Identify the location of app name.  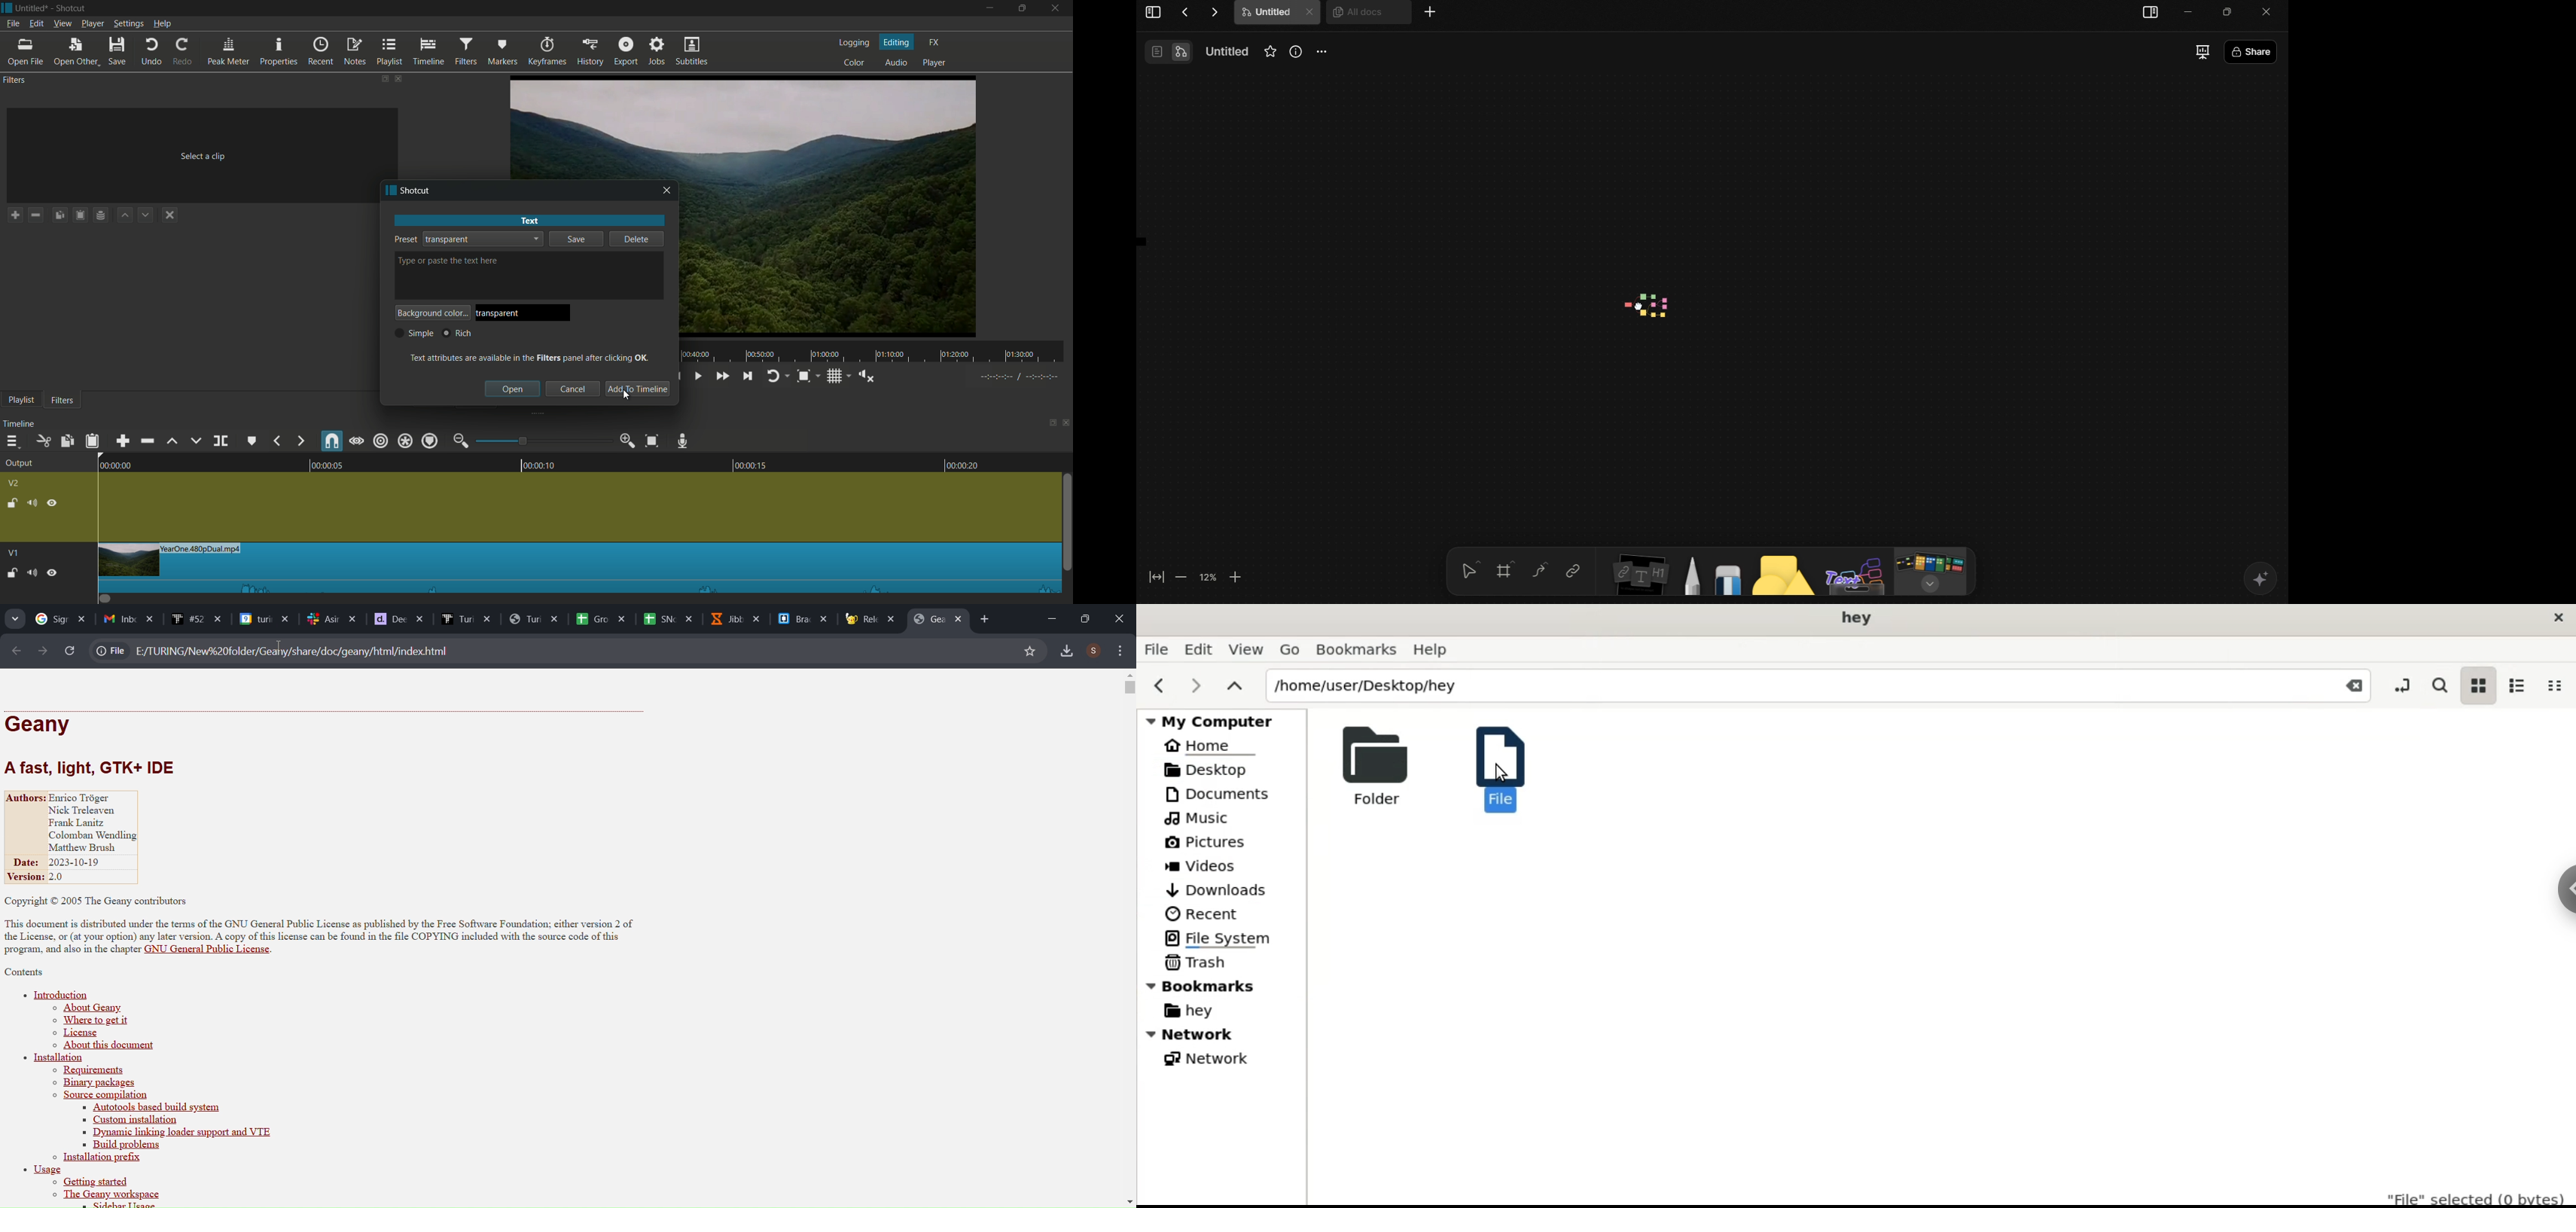
(72, 8).